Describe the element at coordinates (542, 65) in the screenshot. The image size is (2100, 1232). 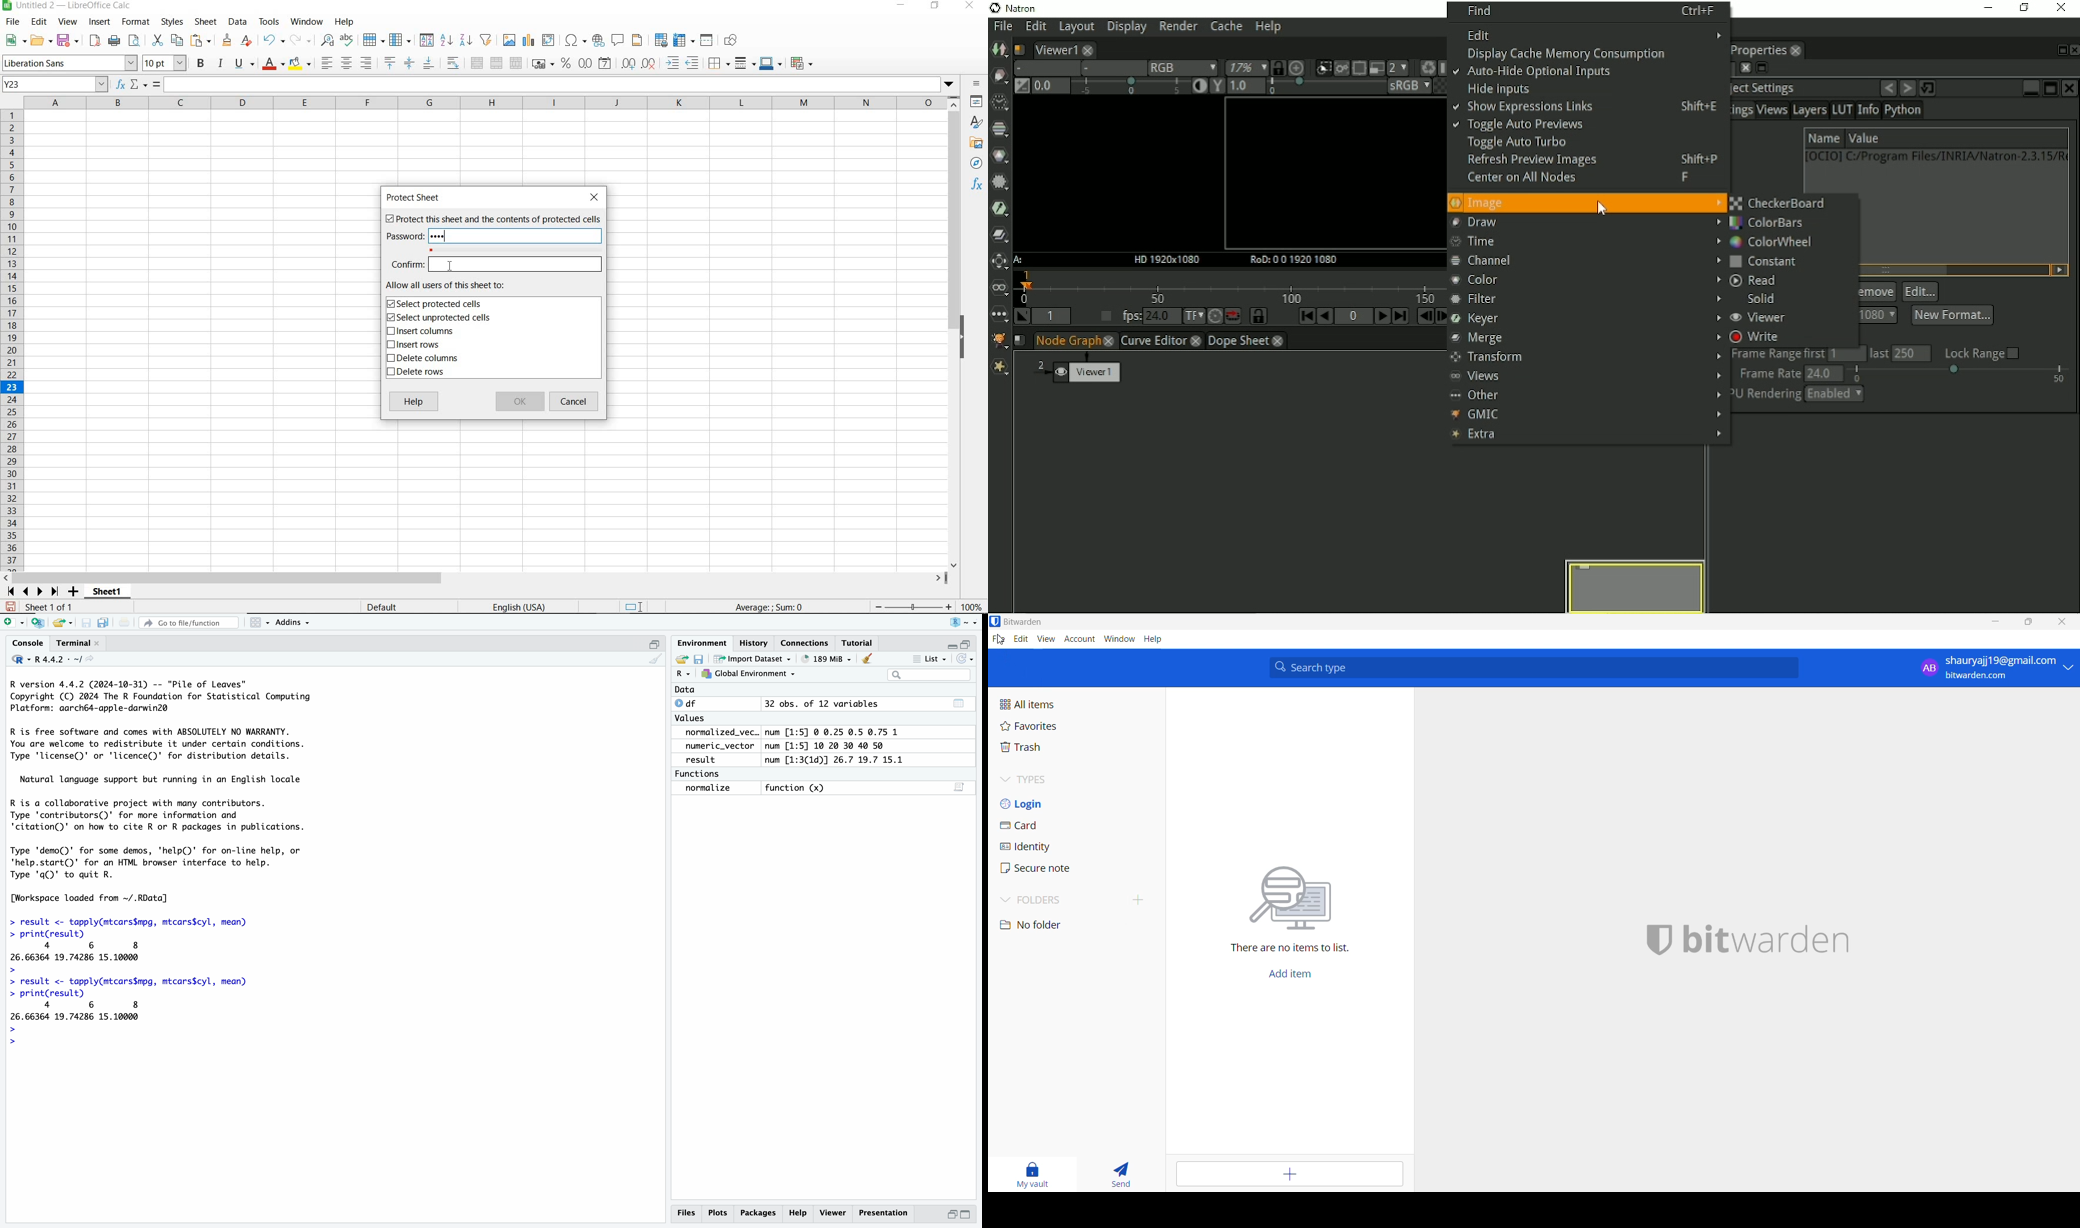
I see `FORMAT AS CURRENCY` at that location.